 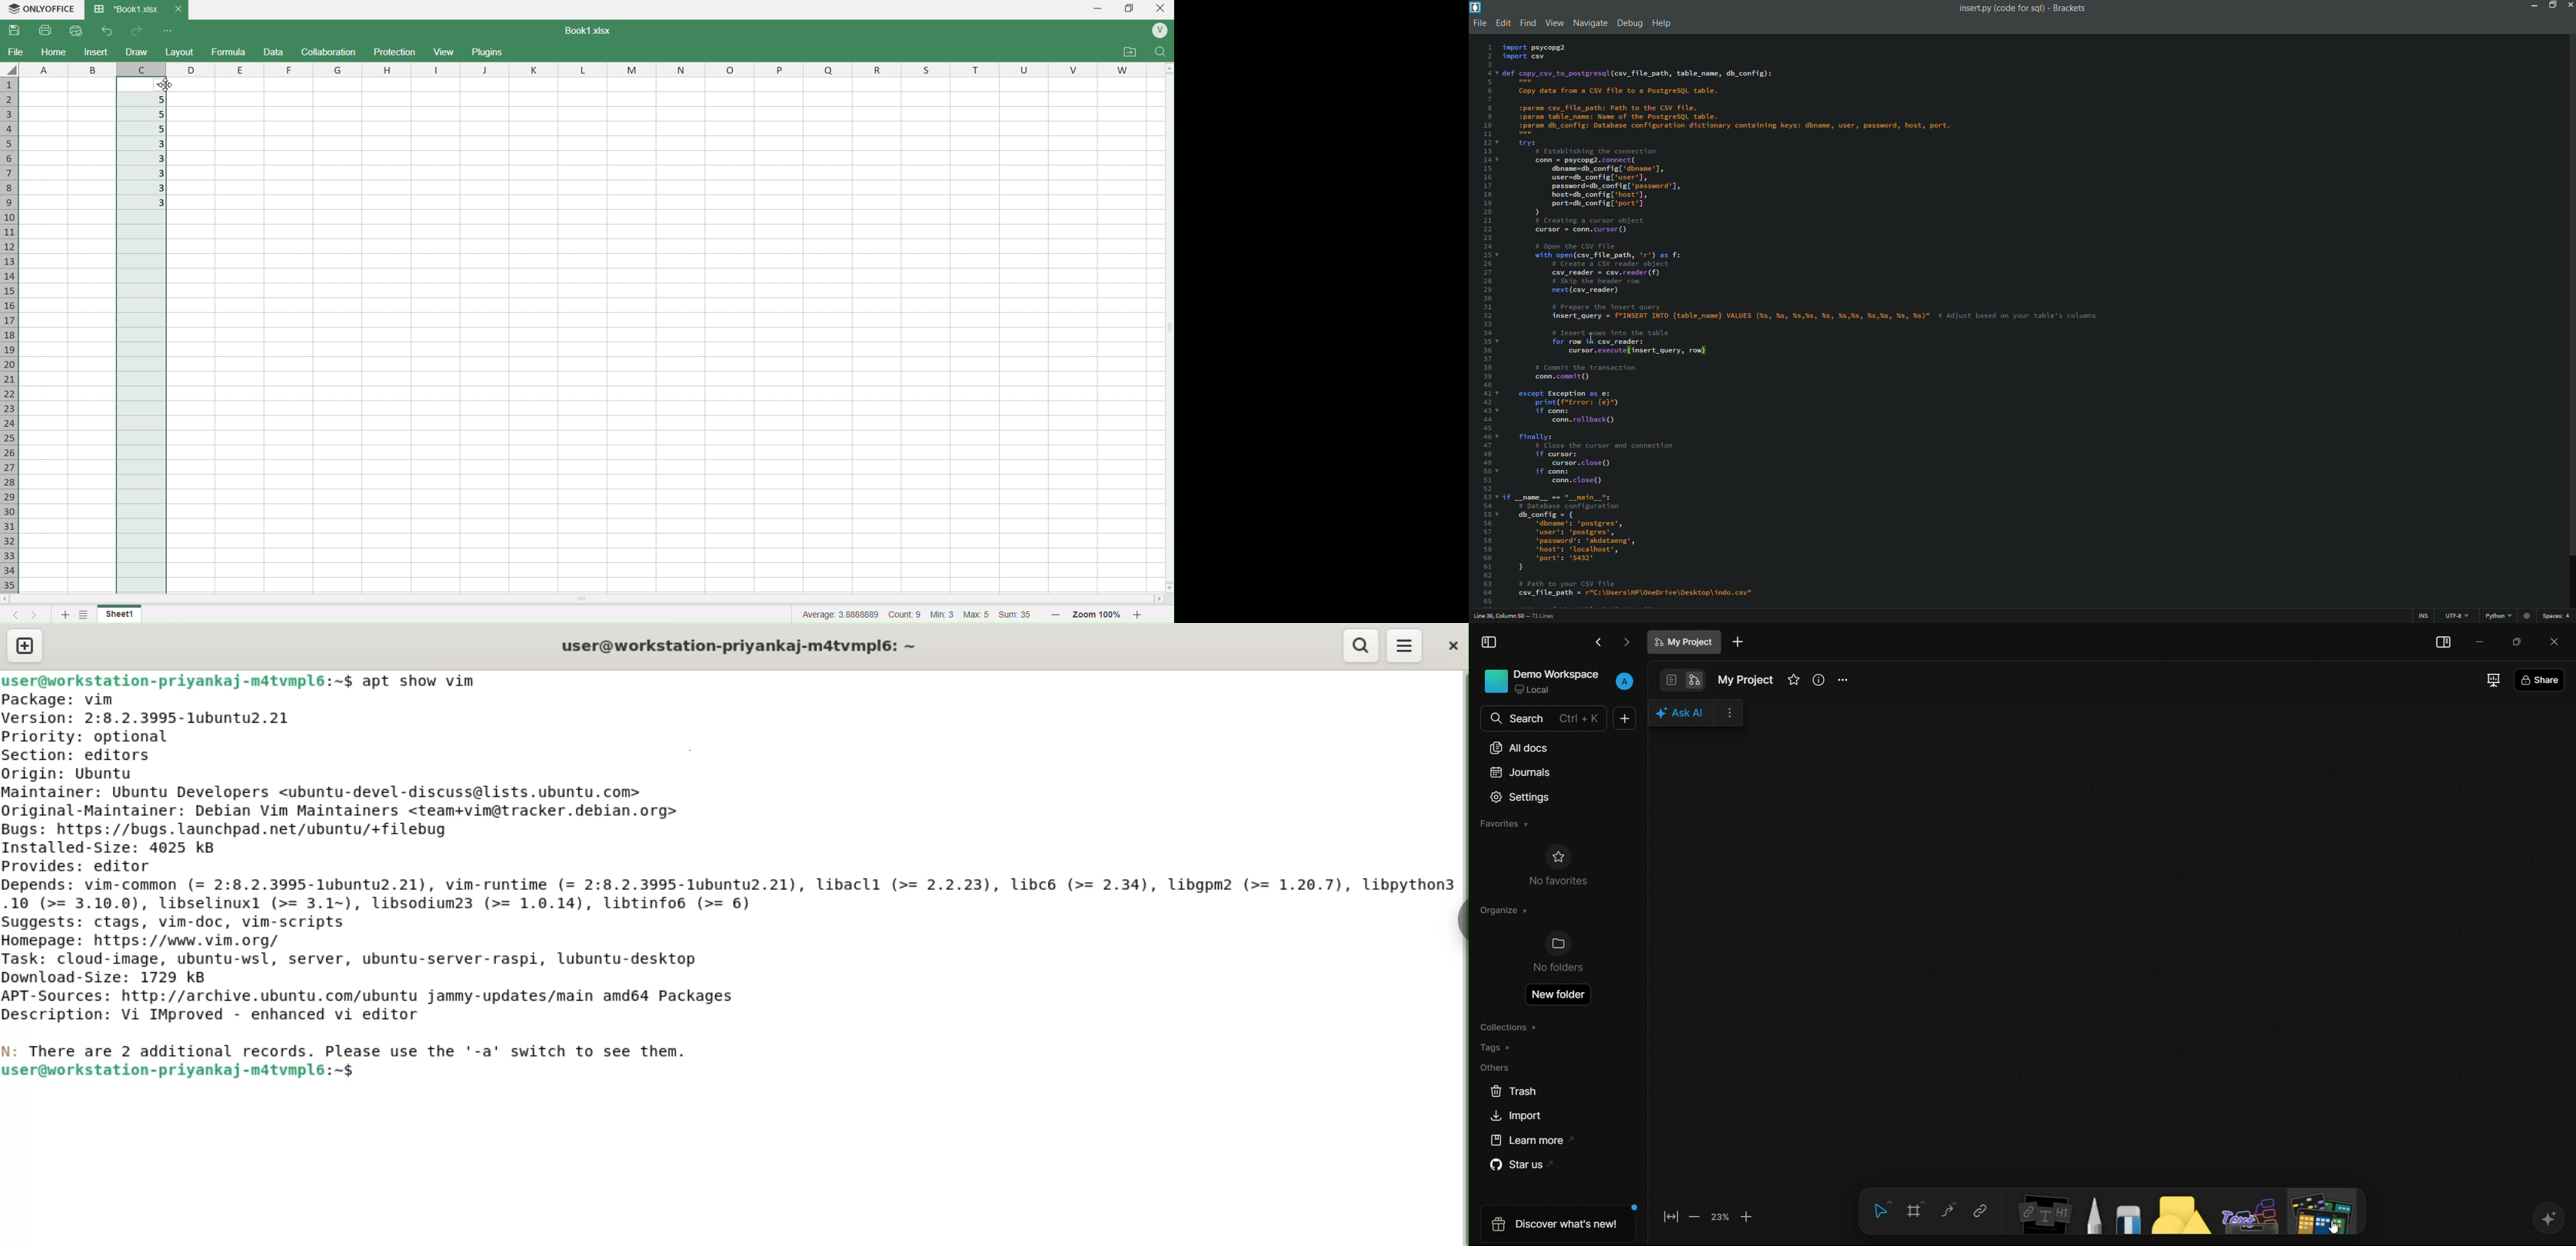 What do you see at coordinates (168, 31) in the screenshot?
I see `Customize Quick access toolbar` at bounding box center [168, 31].